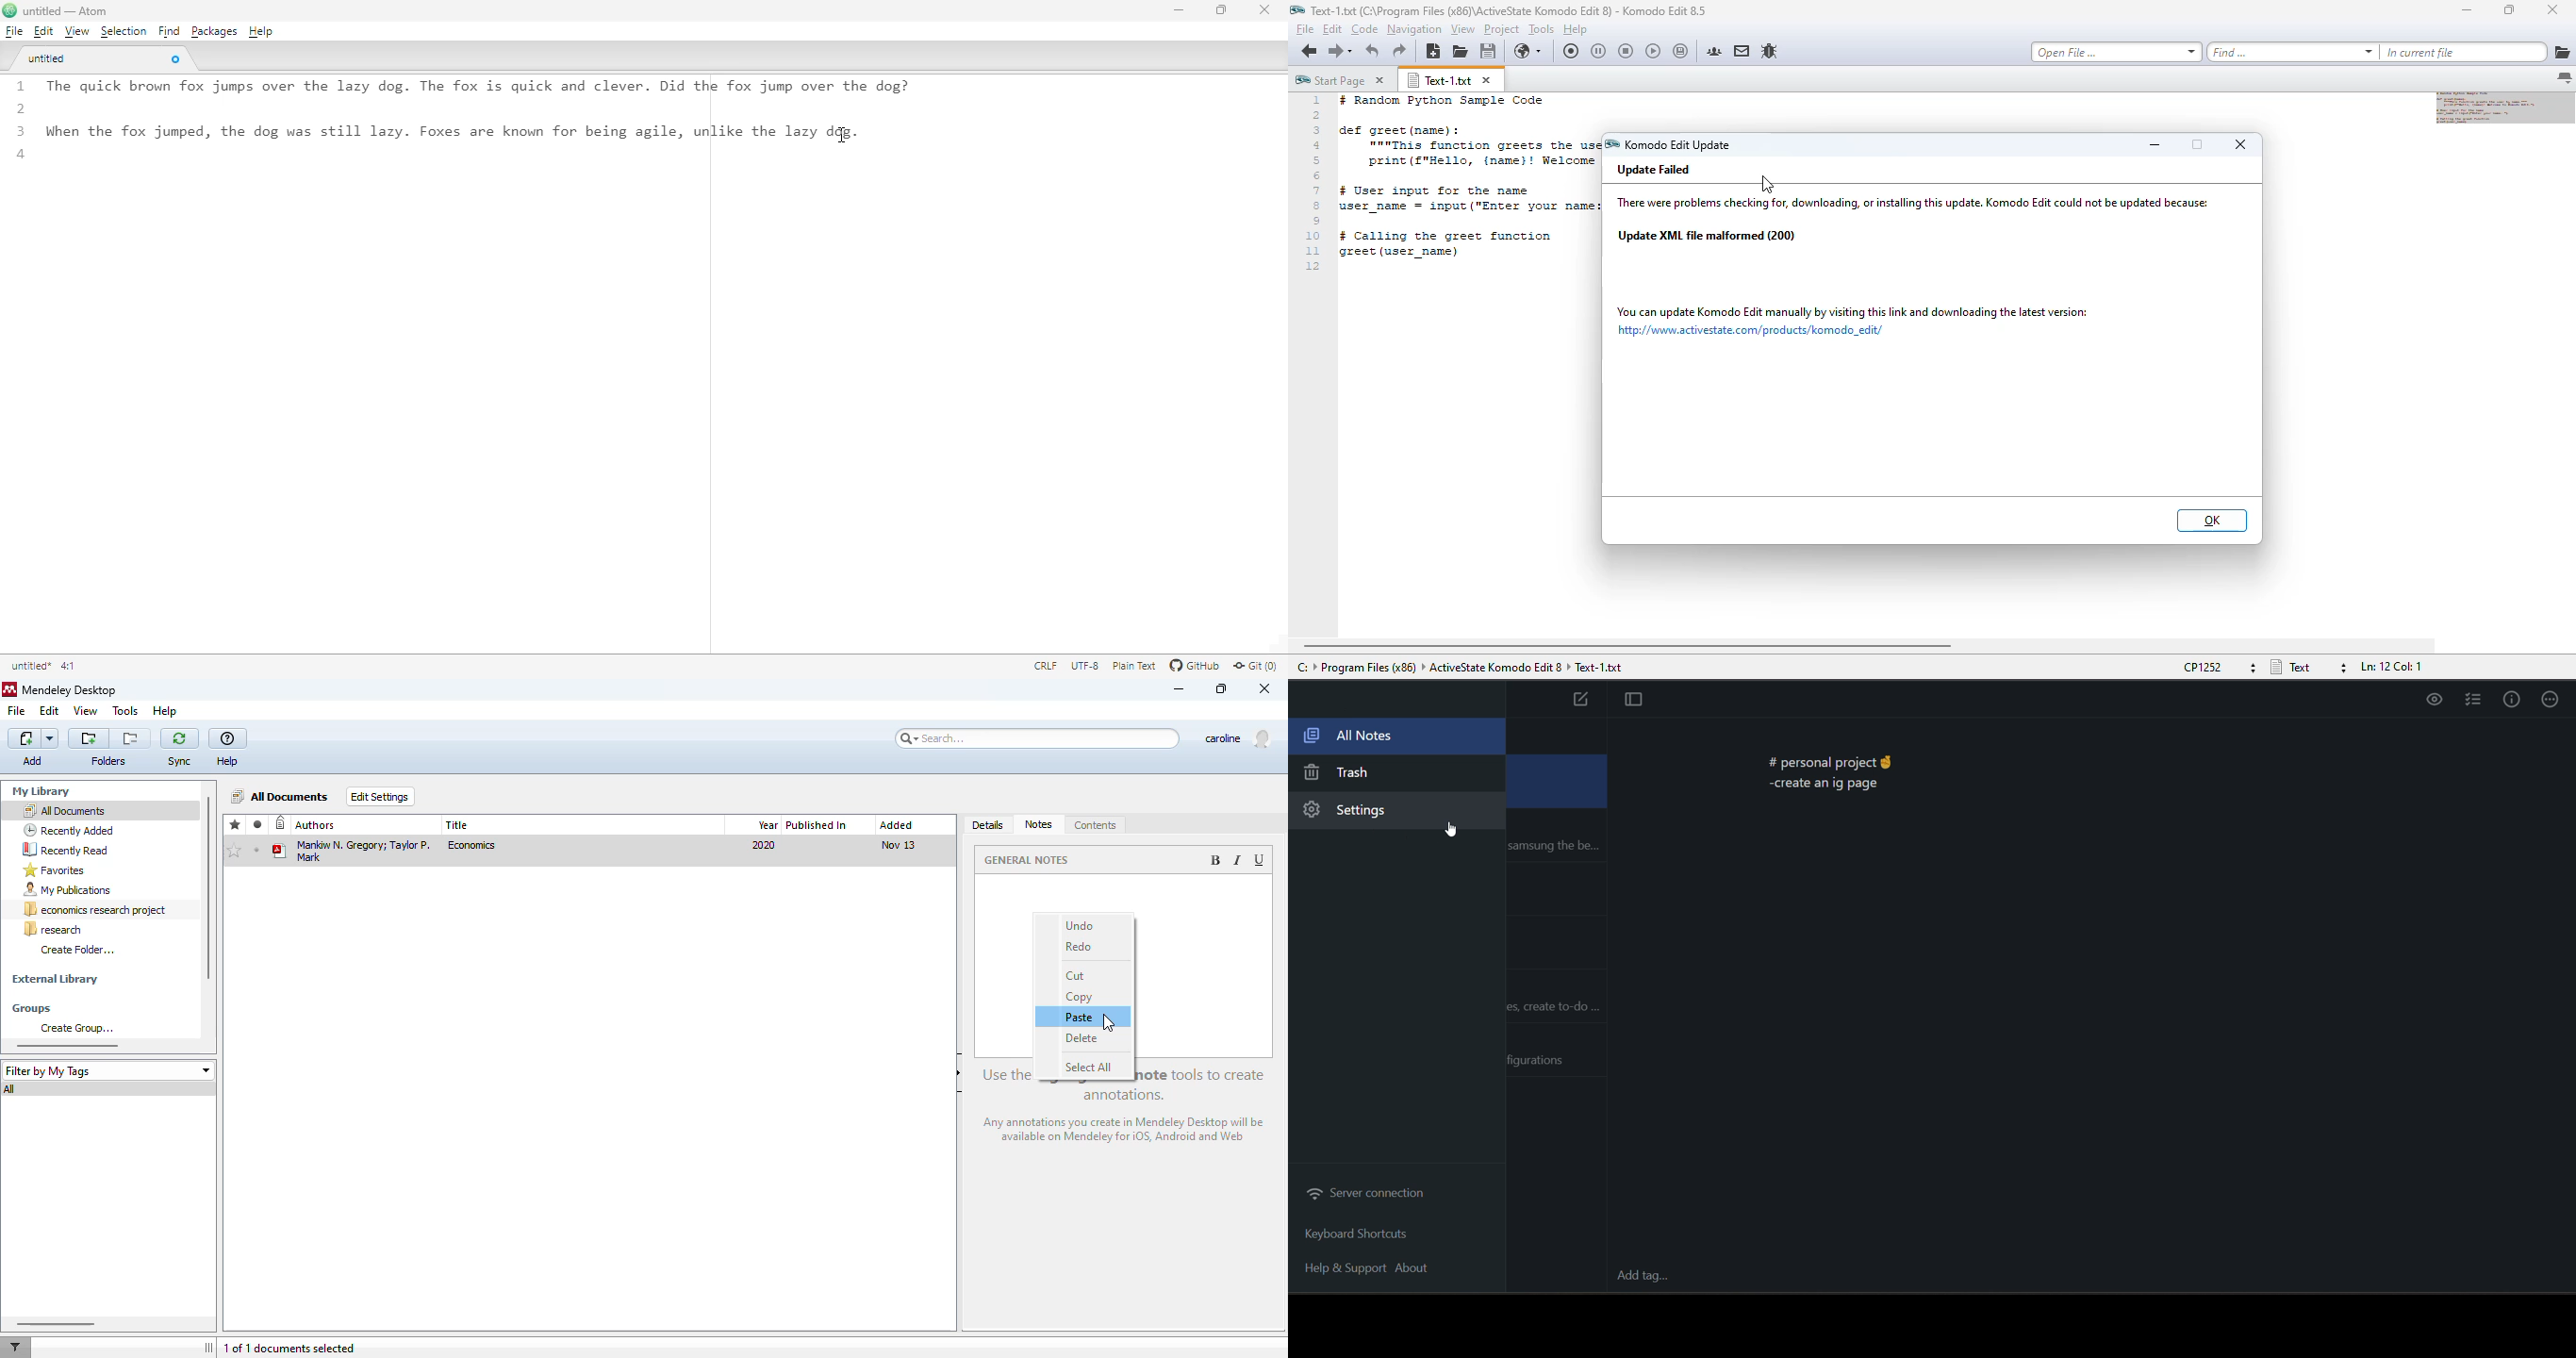 This screenshot has width=2576, height=1372. What do you see at coordinates (1266, 689) in the screenshot?
I see `close` at bounding box center [1266, 689].